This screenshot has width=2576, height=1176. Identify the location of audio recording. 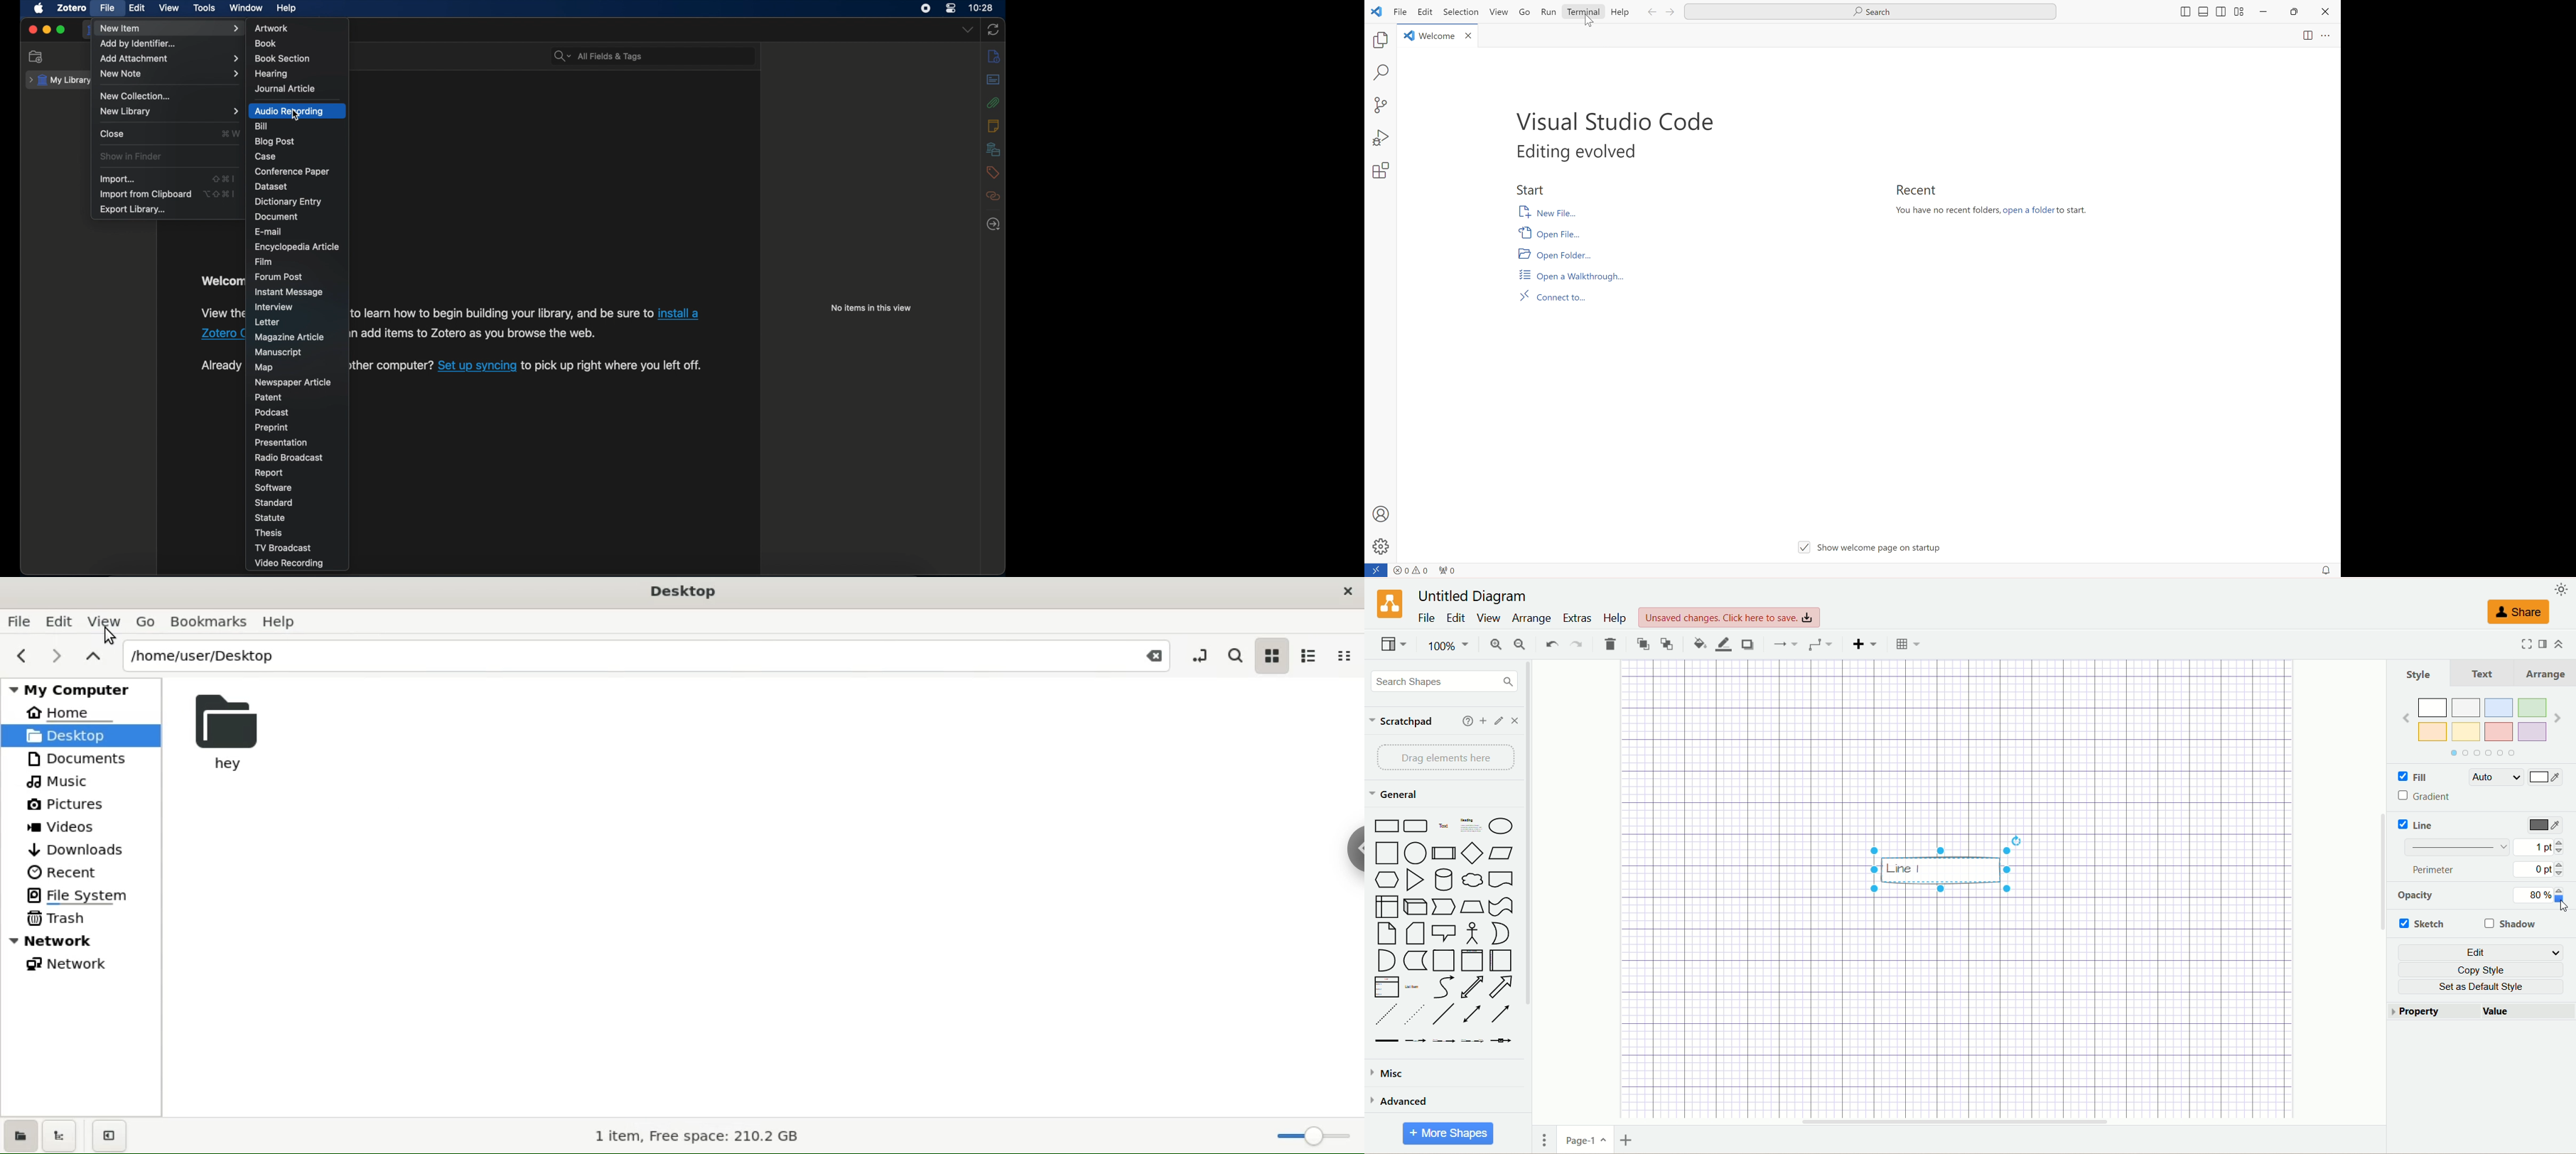
(291, 111).